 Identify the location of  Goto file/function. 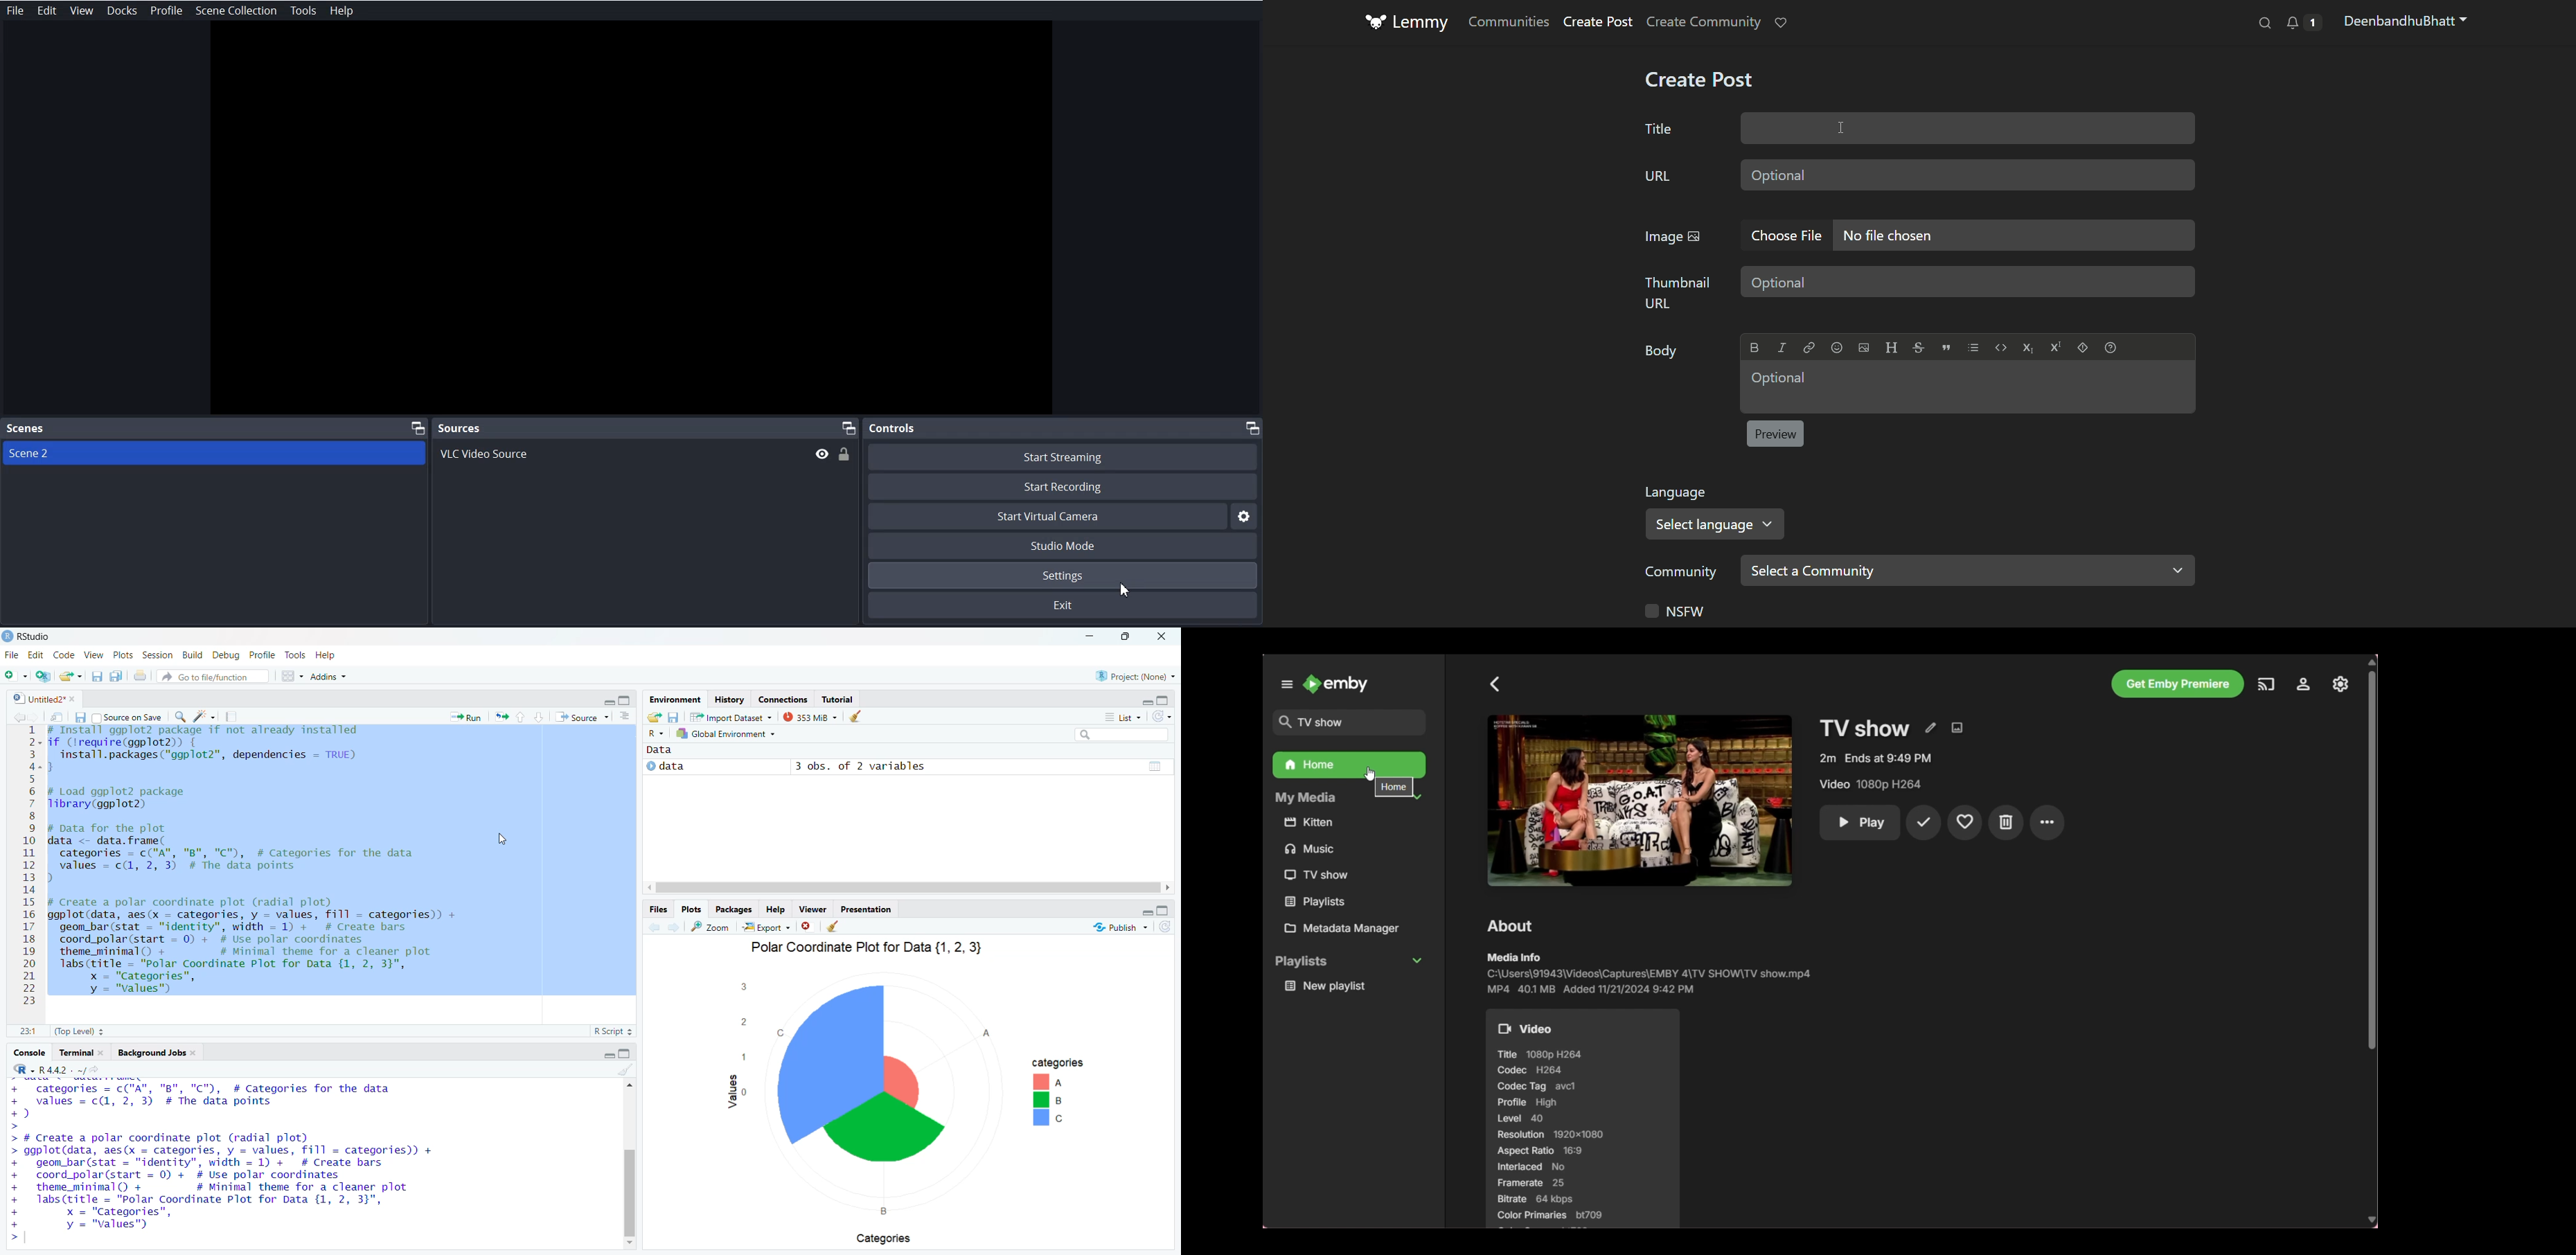
(215, 677).